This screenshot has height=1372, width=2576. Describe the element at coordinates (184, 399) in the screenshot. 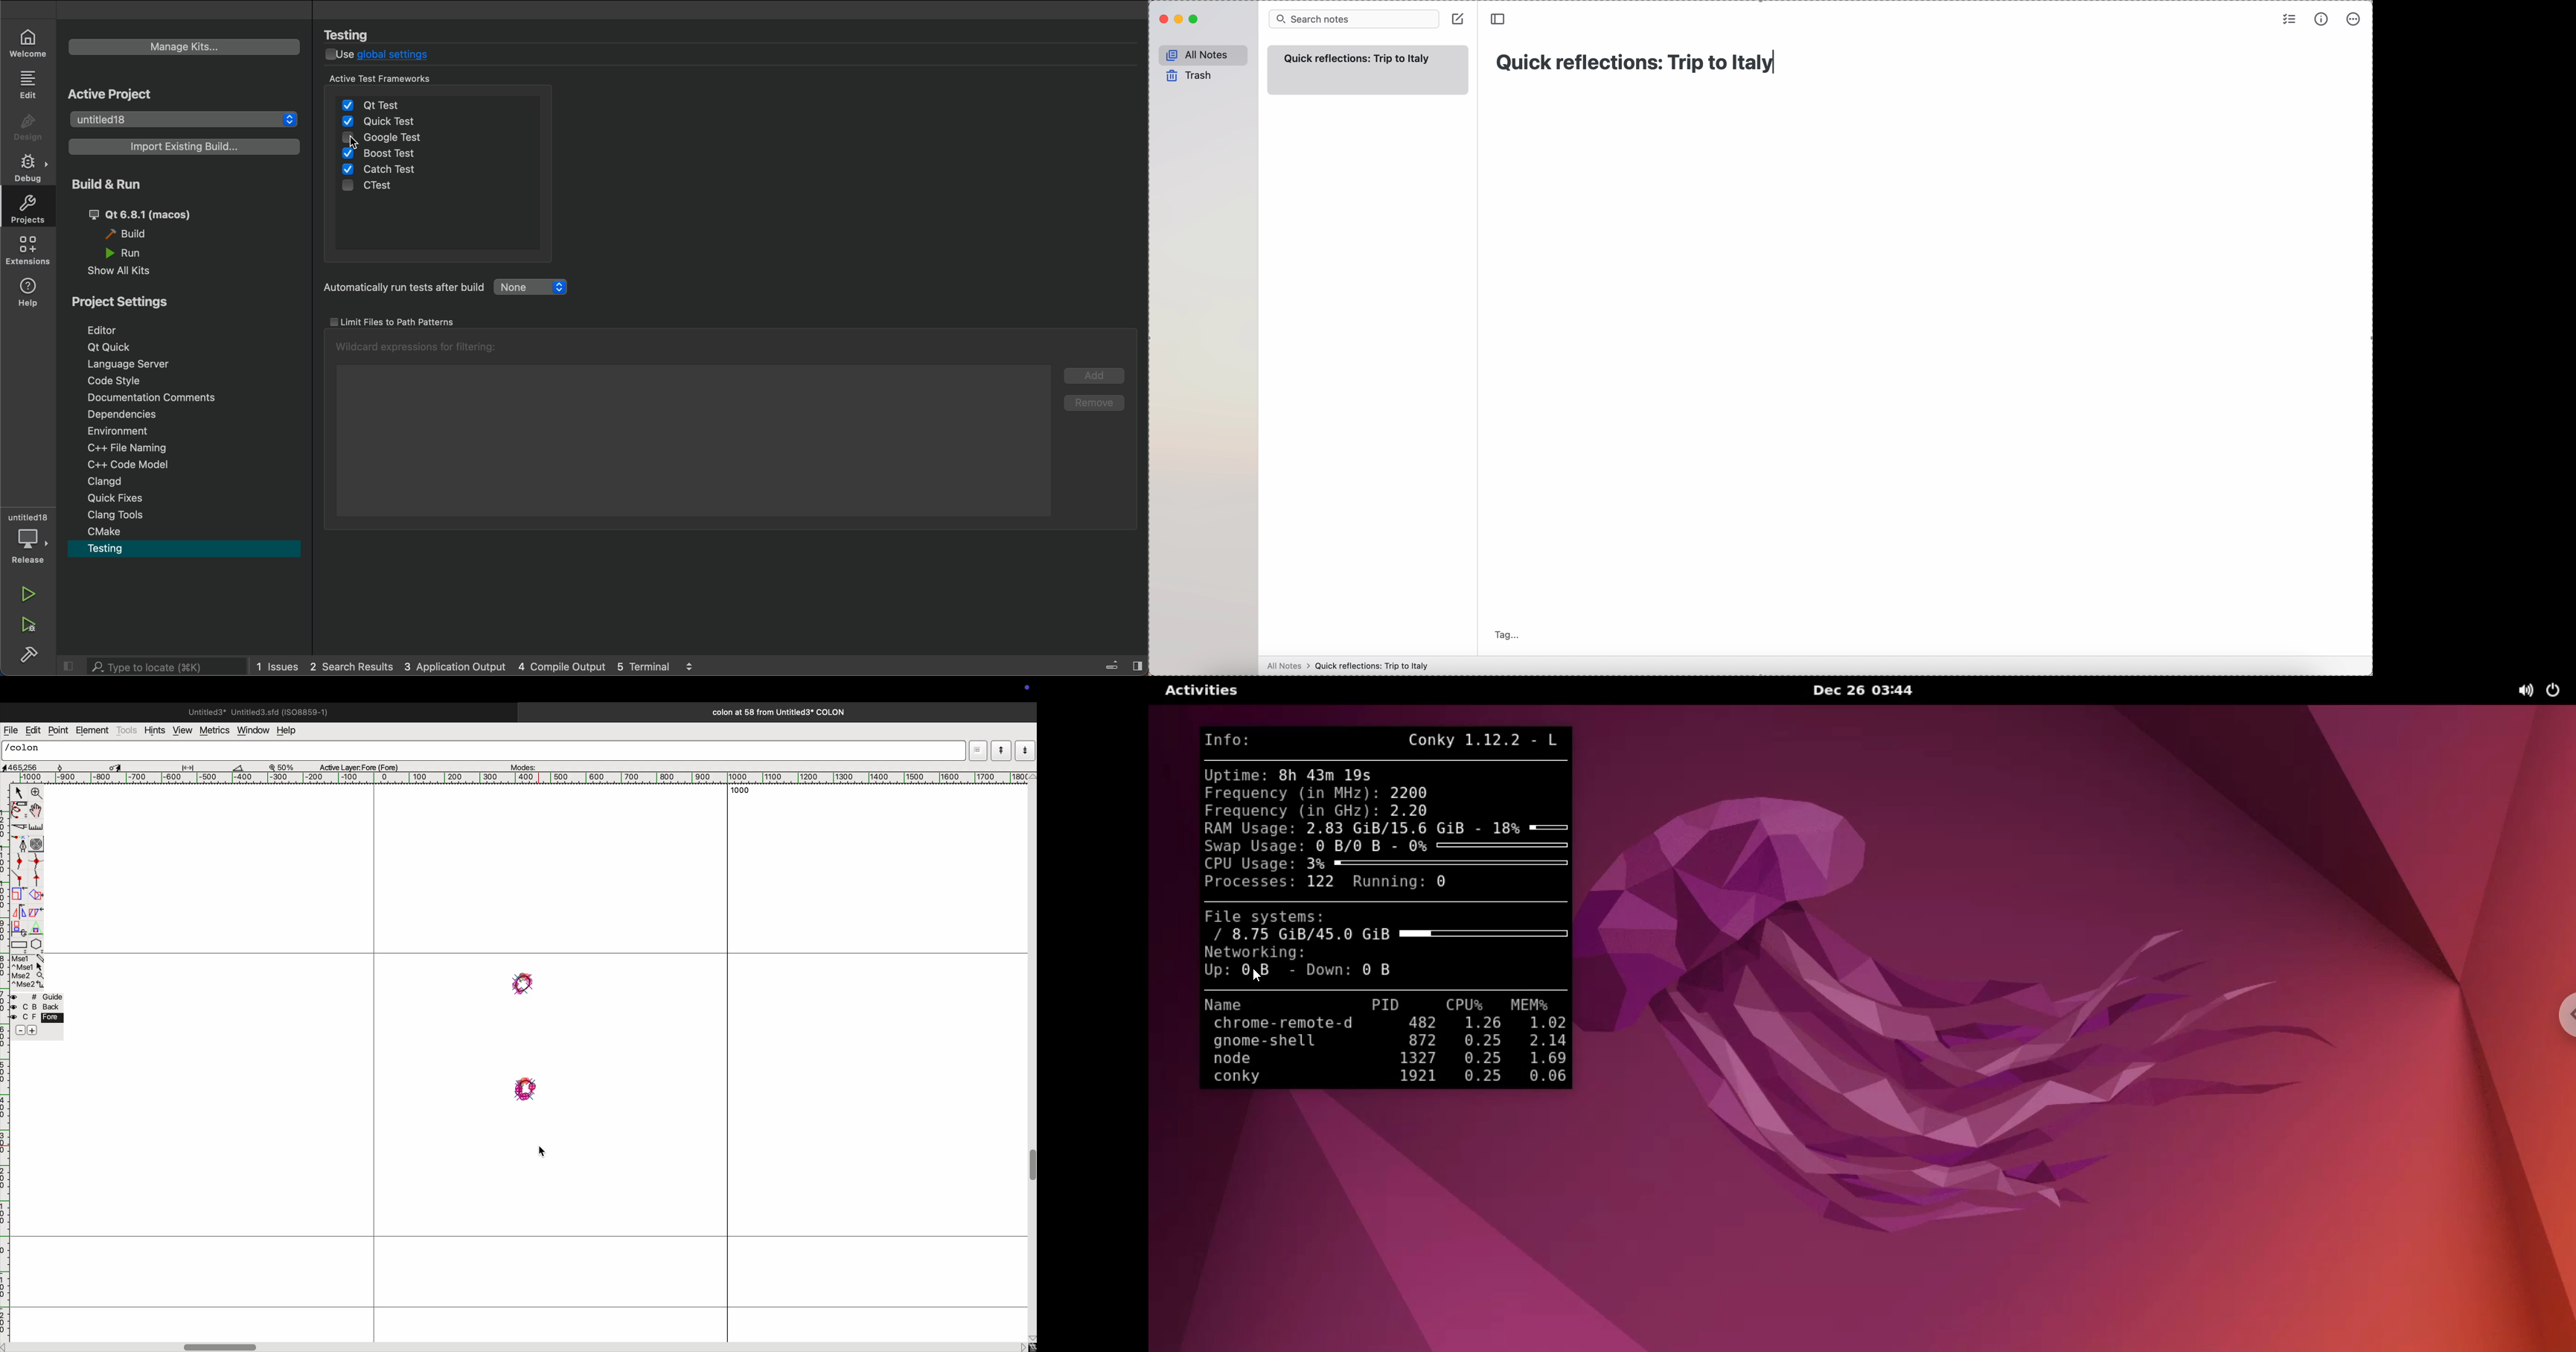

I see `commnets` at that location.